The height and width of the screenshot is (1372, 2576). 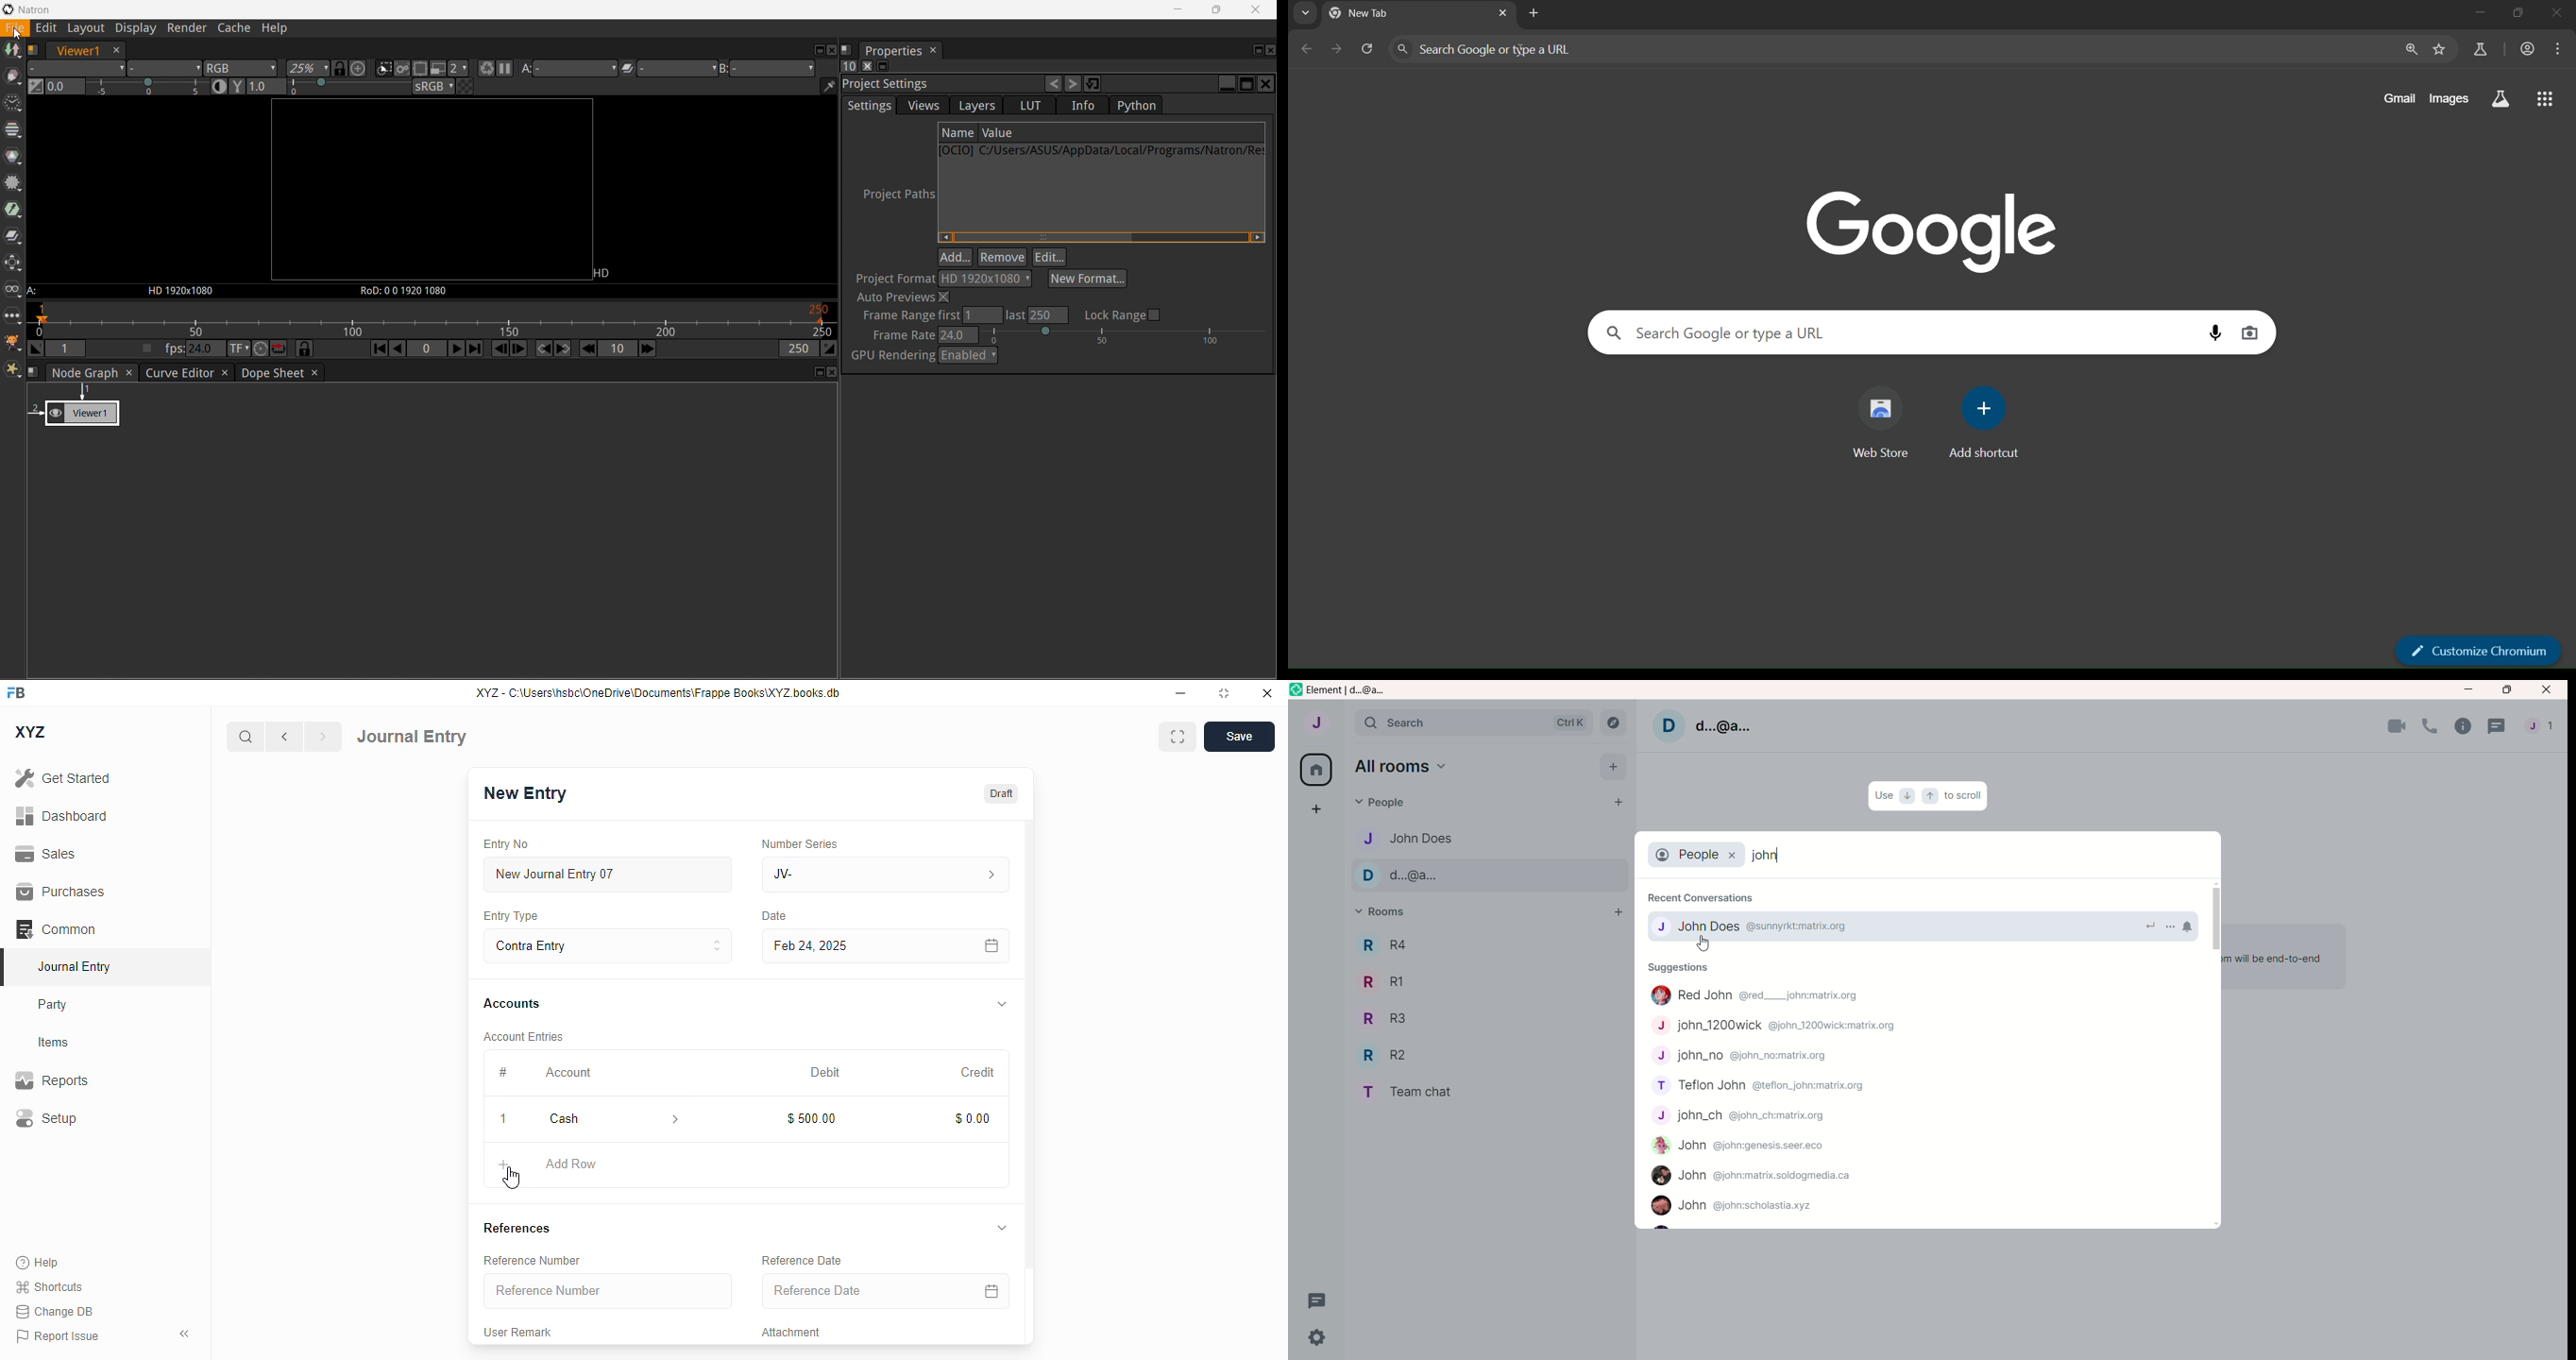 I want to click on sales, so click(x=45, y=854).